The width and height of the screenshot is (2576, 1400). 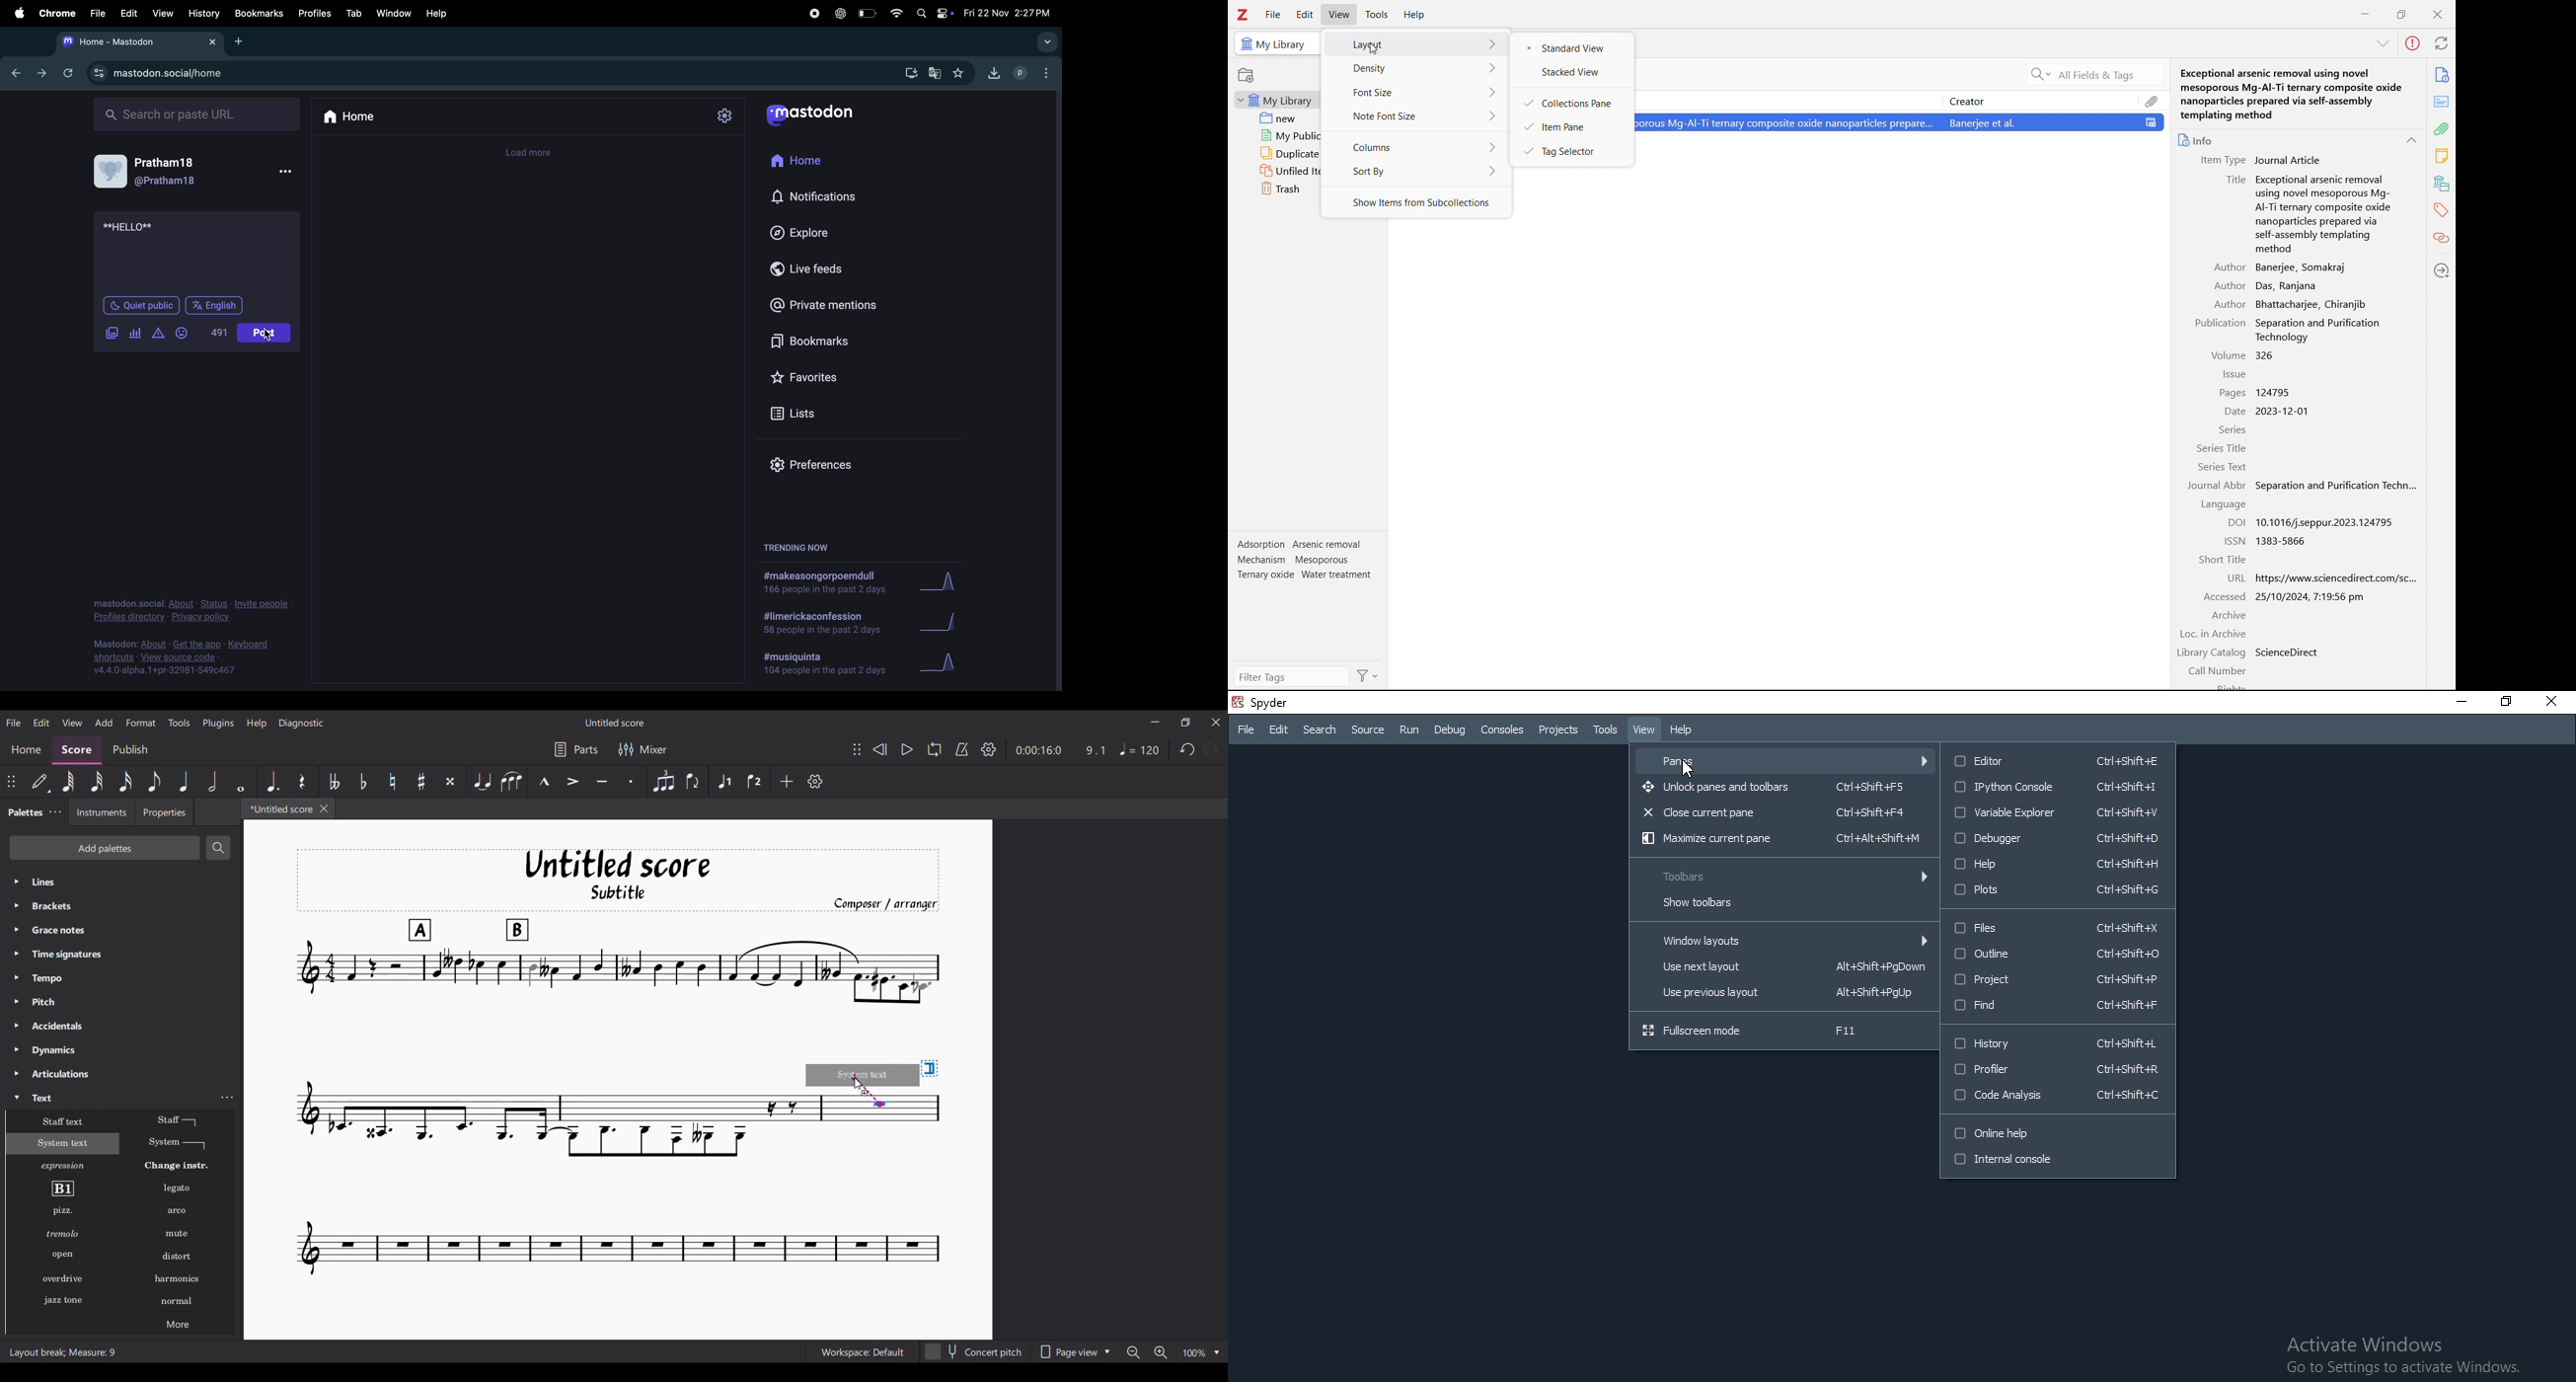 I want to click on private mentions, so click(x=830, y=305).